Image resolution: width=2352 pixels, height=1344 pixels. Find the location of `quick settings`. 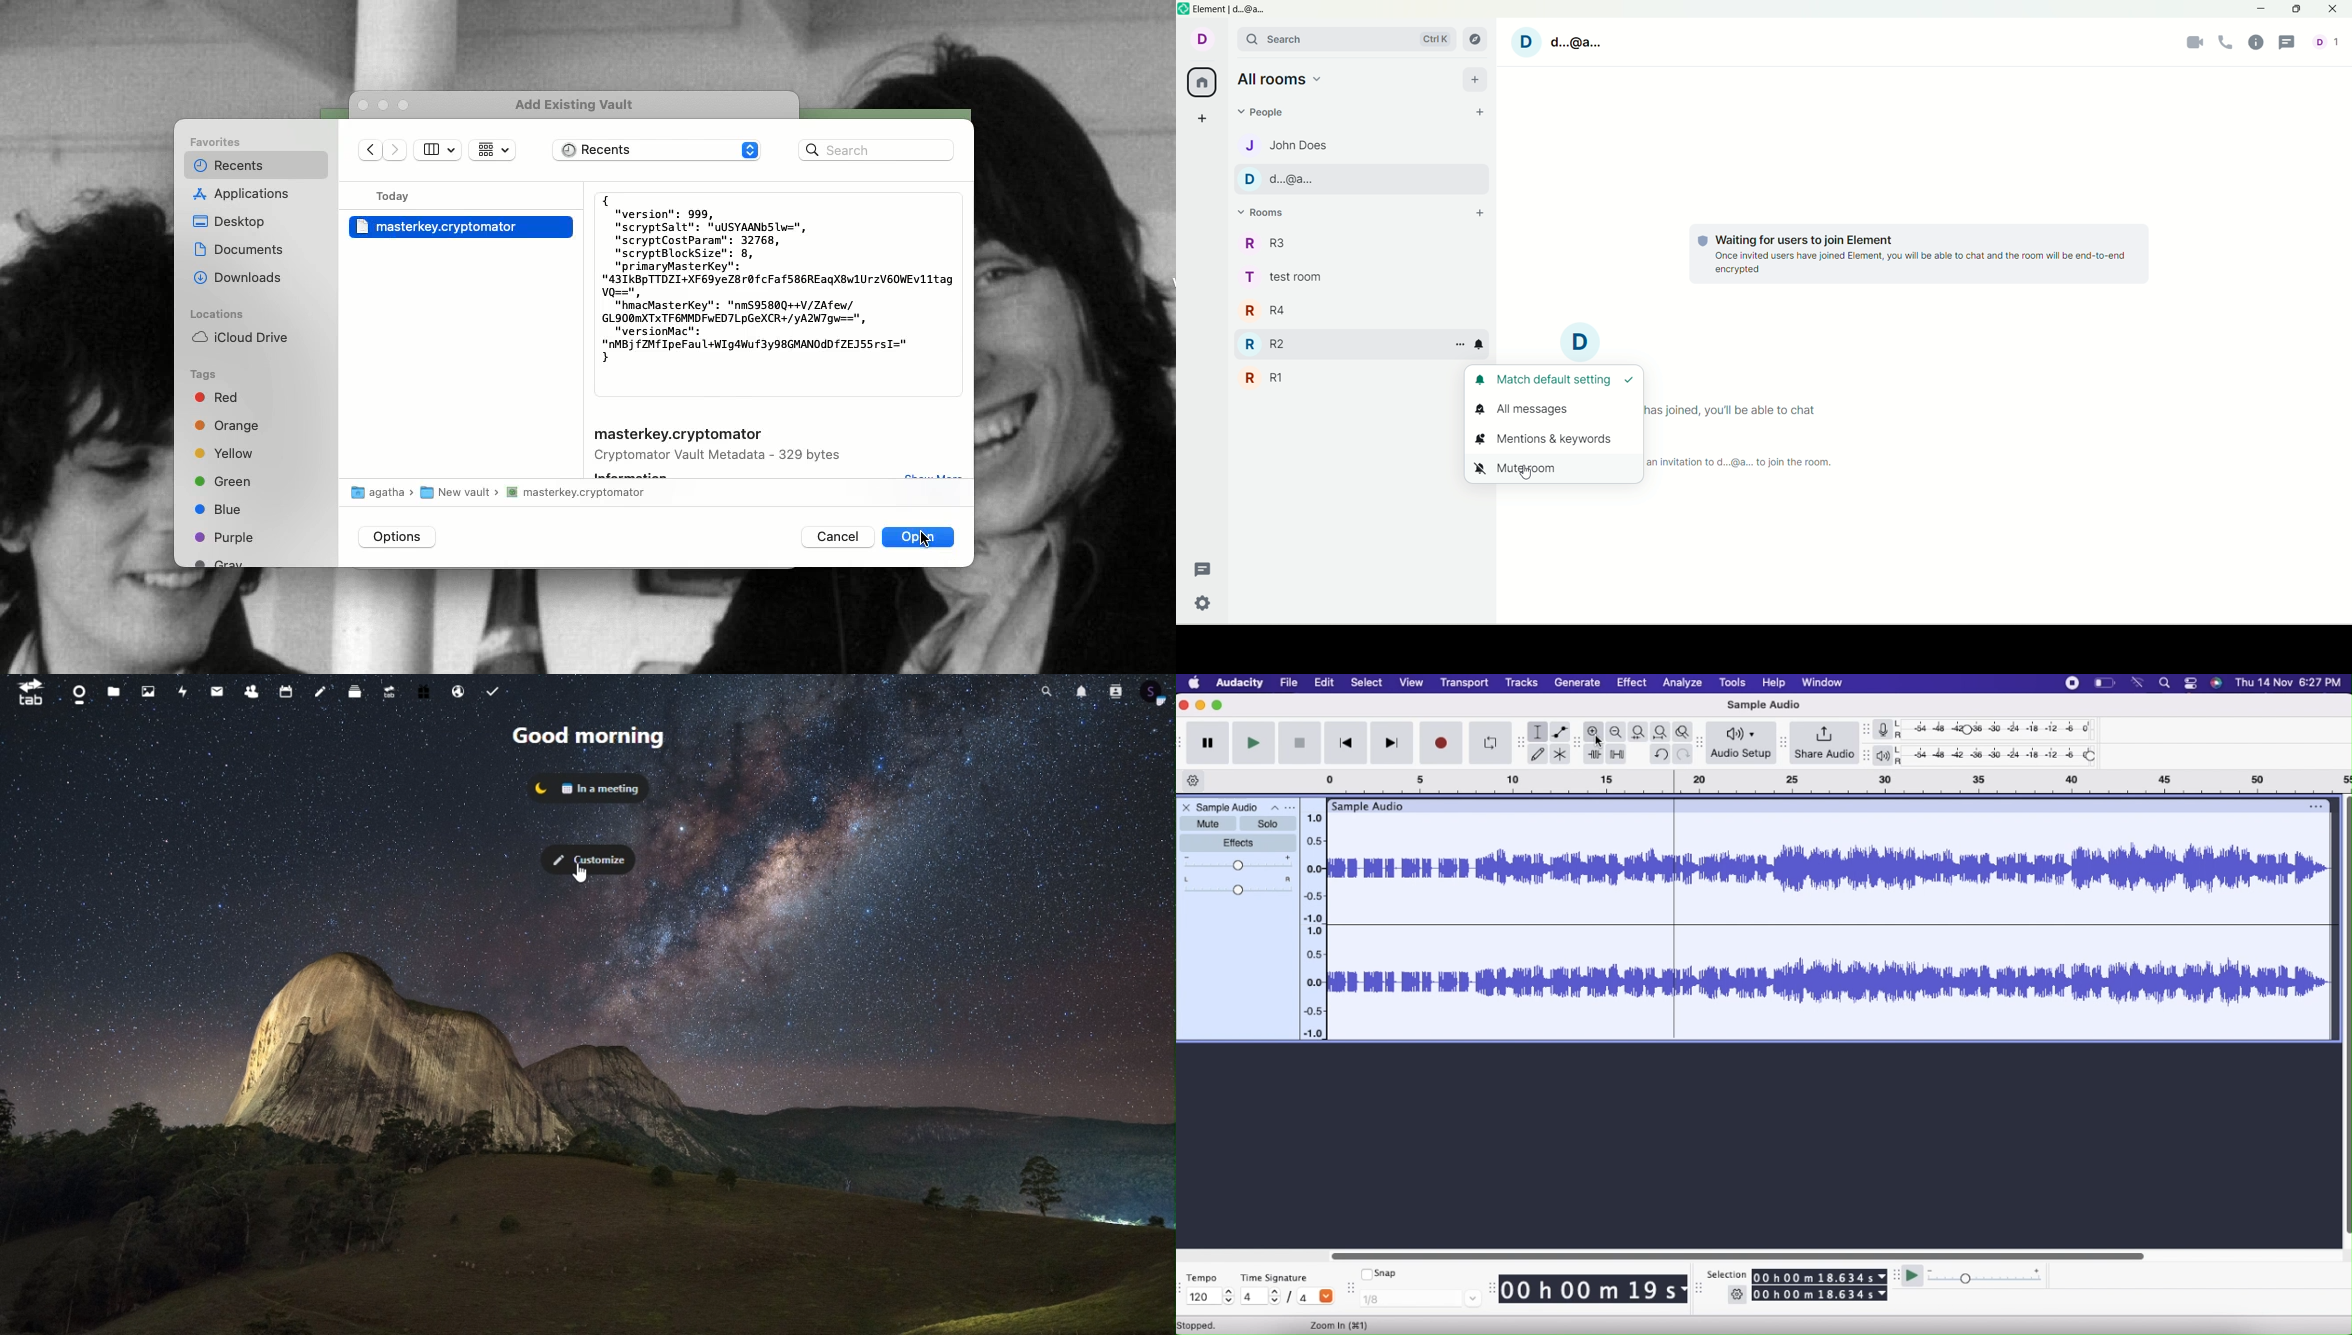

quick settings is located at coordinates (1203, 605).